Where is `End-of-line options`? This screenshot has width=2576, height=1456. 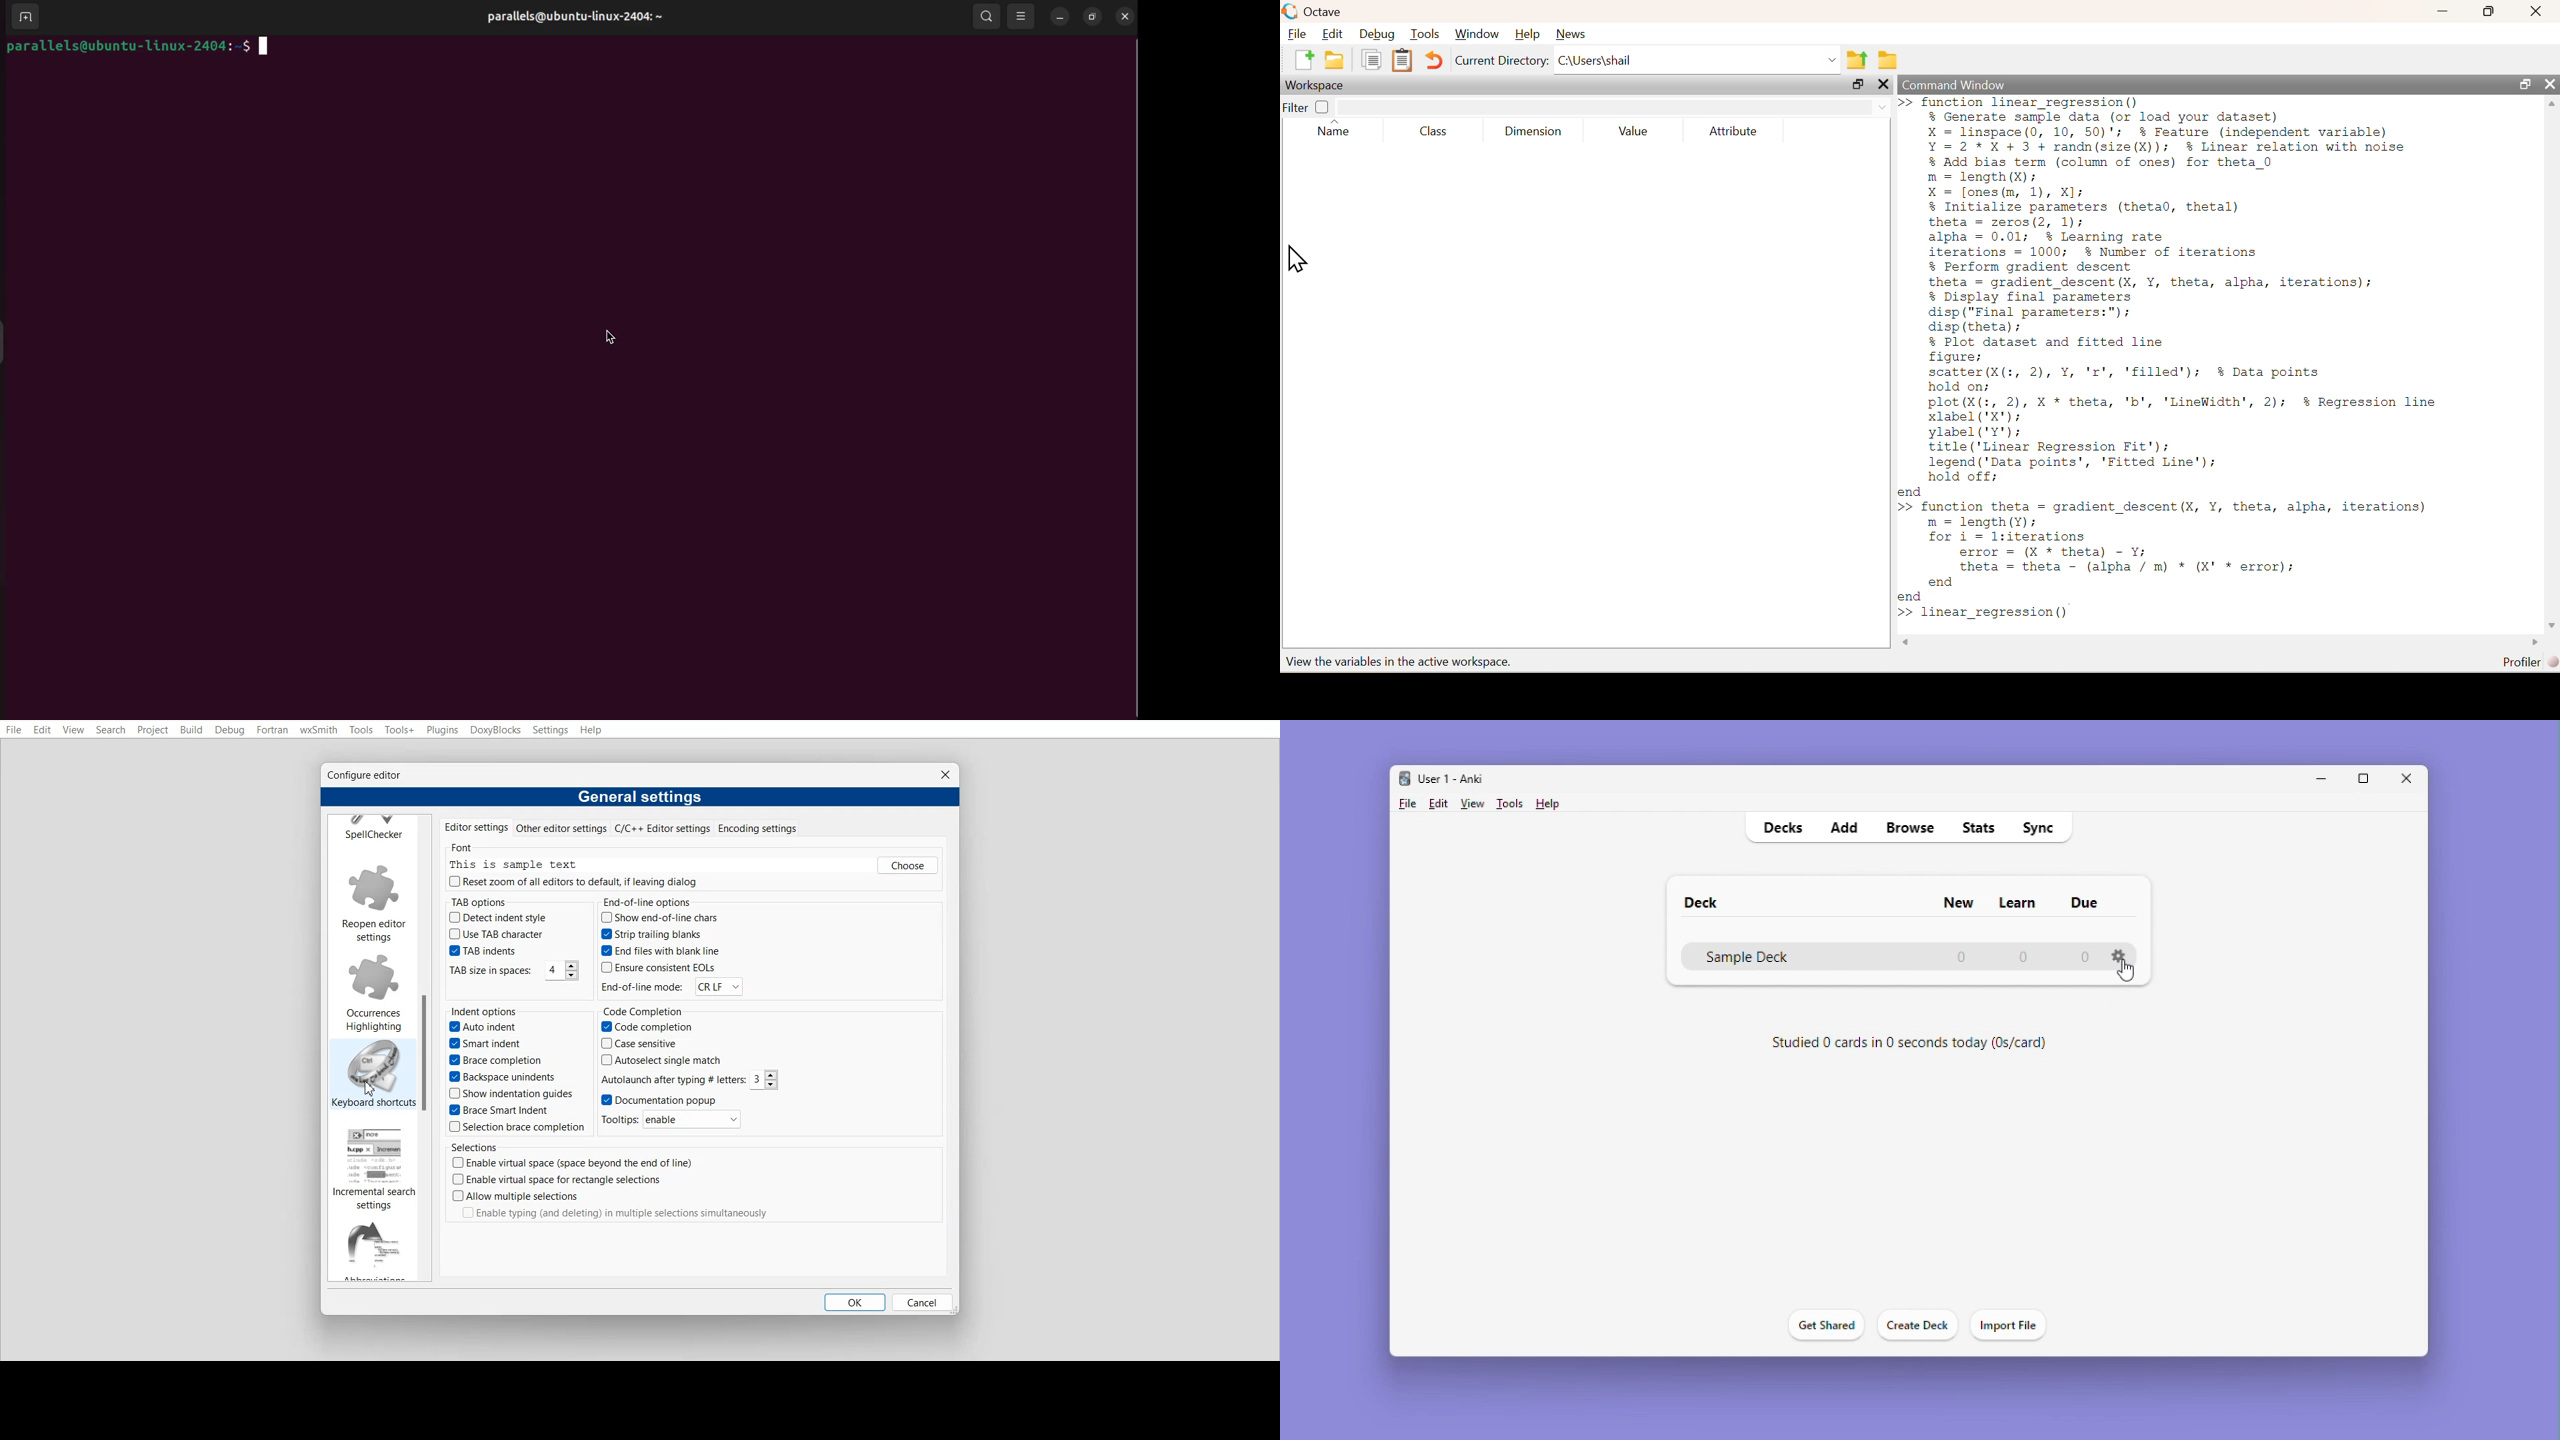
End-of-line options is located at coordinates (650, 901).